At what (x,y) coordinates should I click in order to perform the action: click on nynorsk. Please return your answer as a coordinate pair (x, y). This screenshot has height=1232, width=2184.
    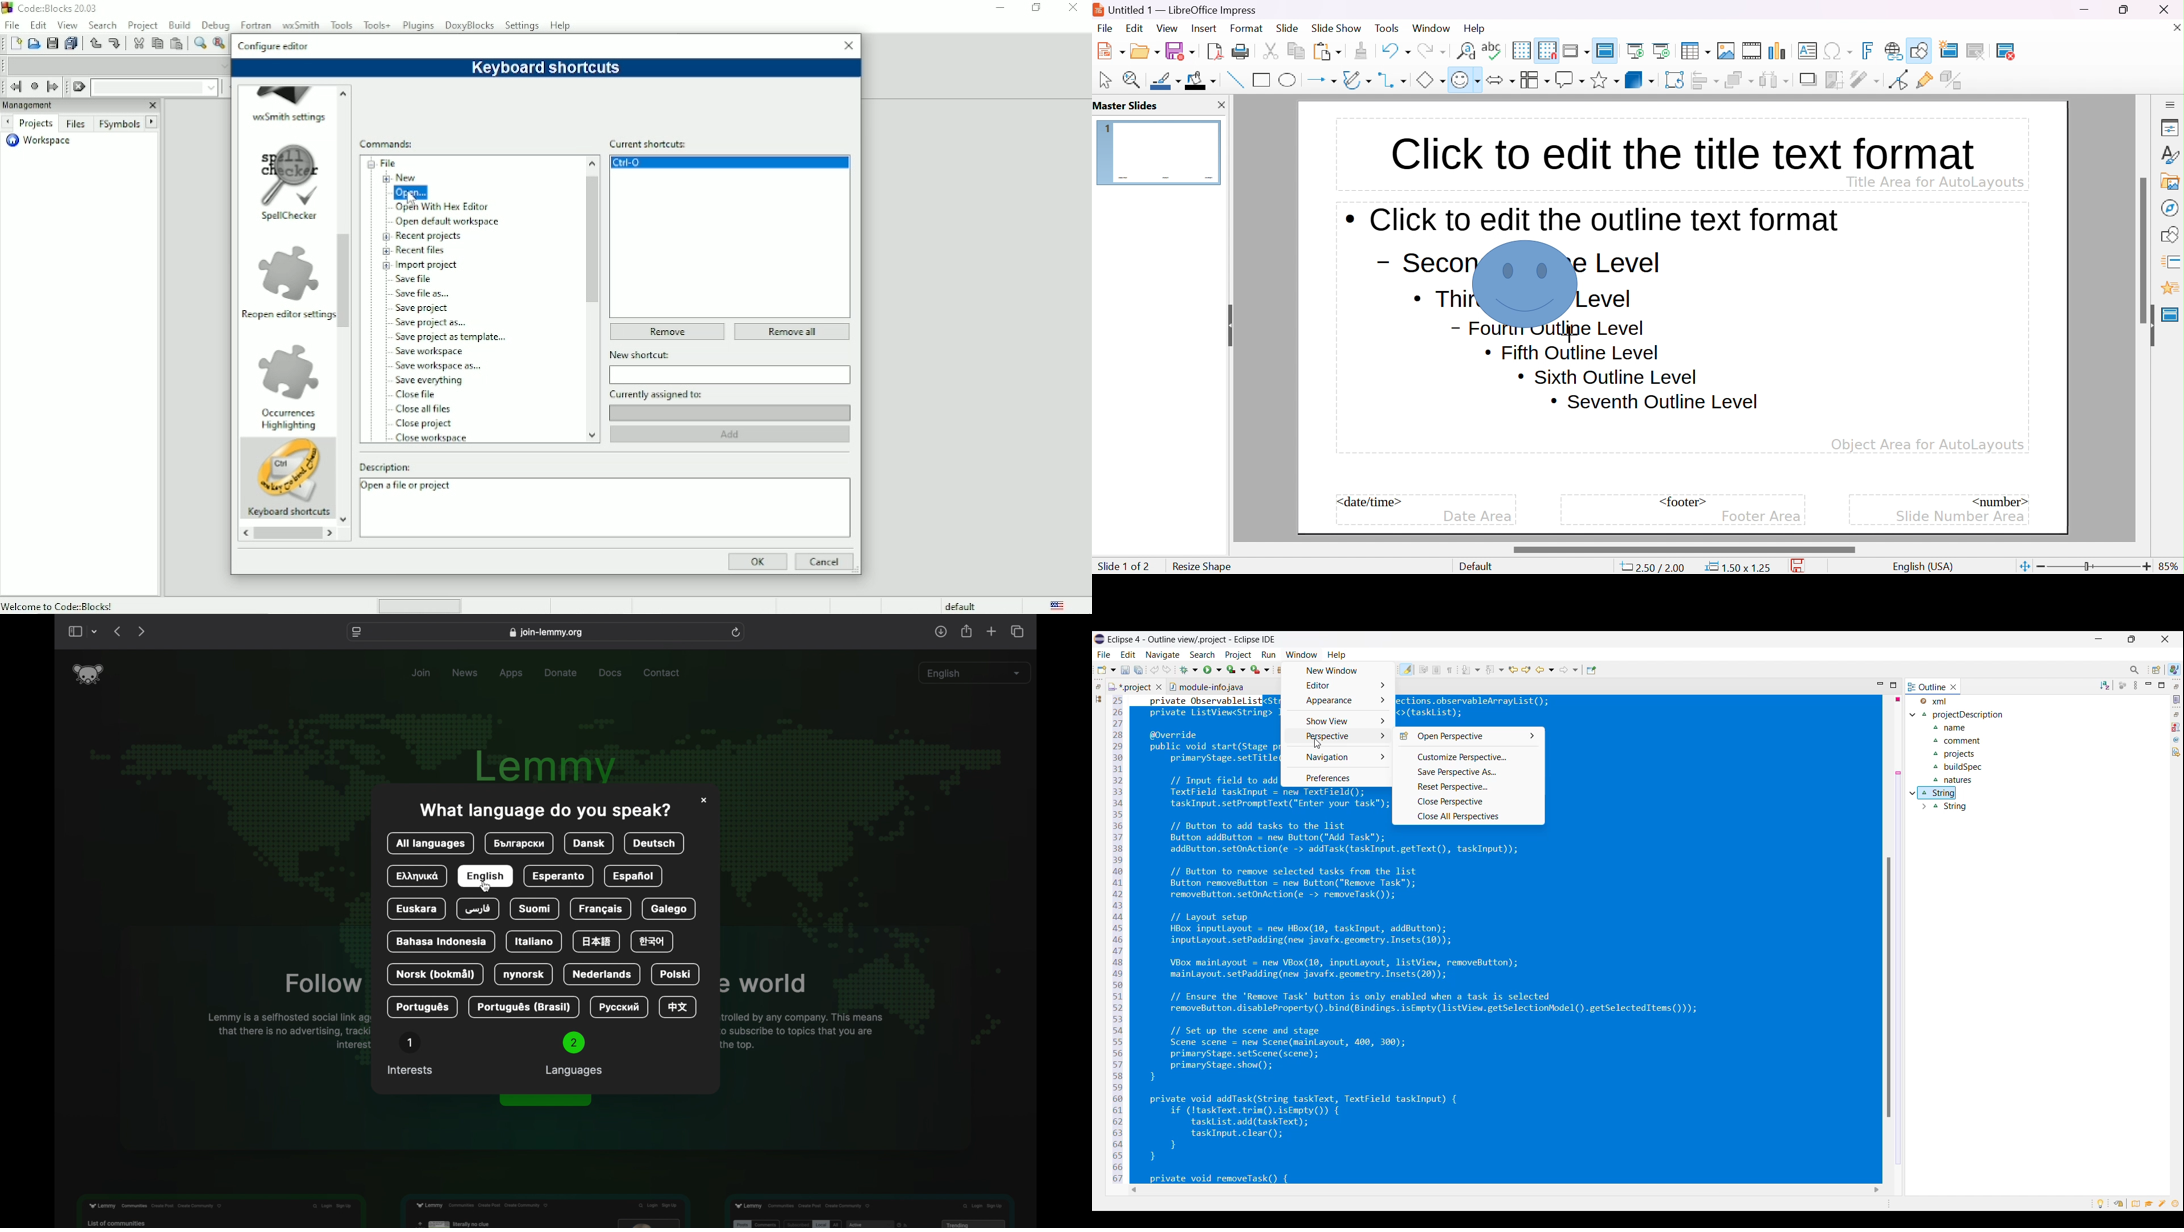
    Looking at the image, I should click on (524, 975).